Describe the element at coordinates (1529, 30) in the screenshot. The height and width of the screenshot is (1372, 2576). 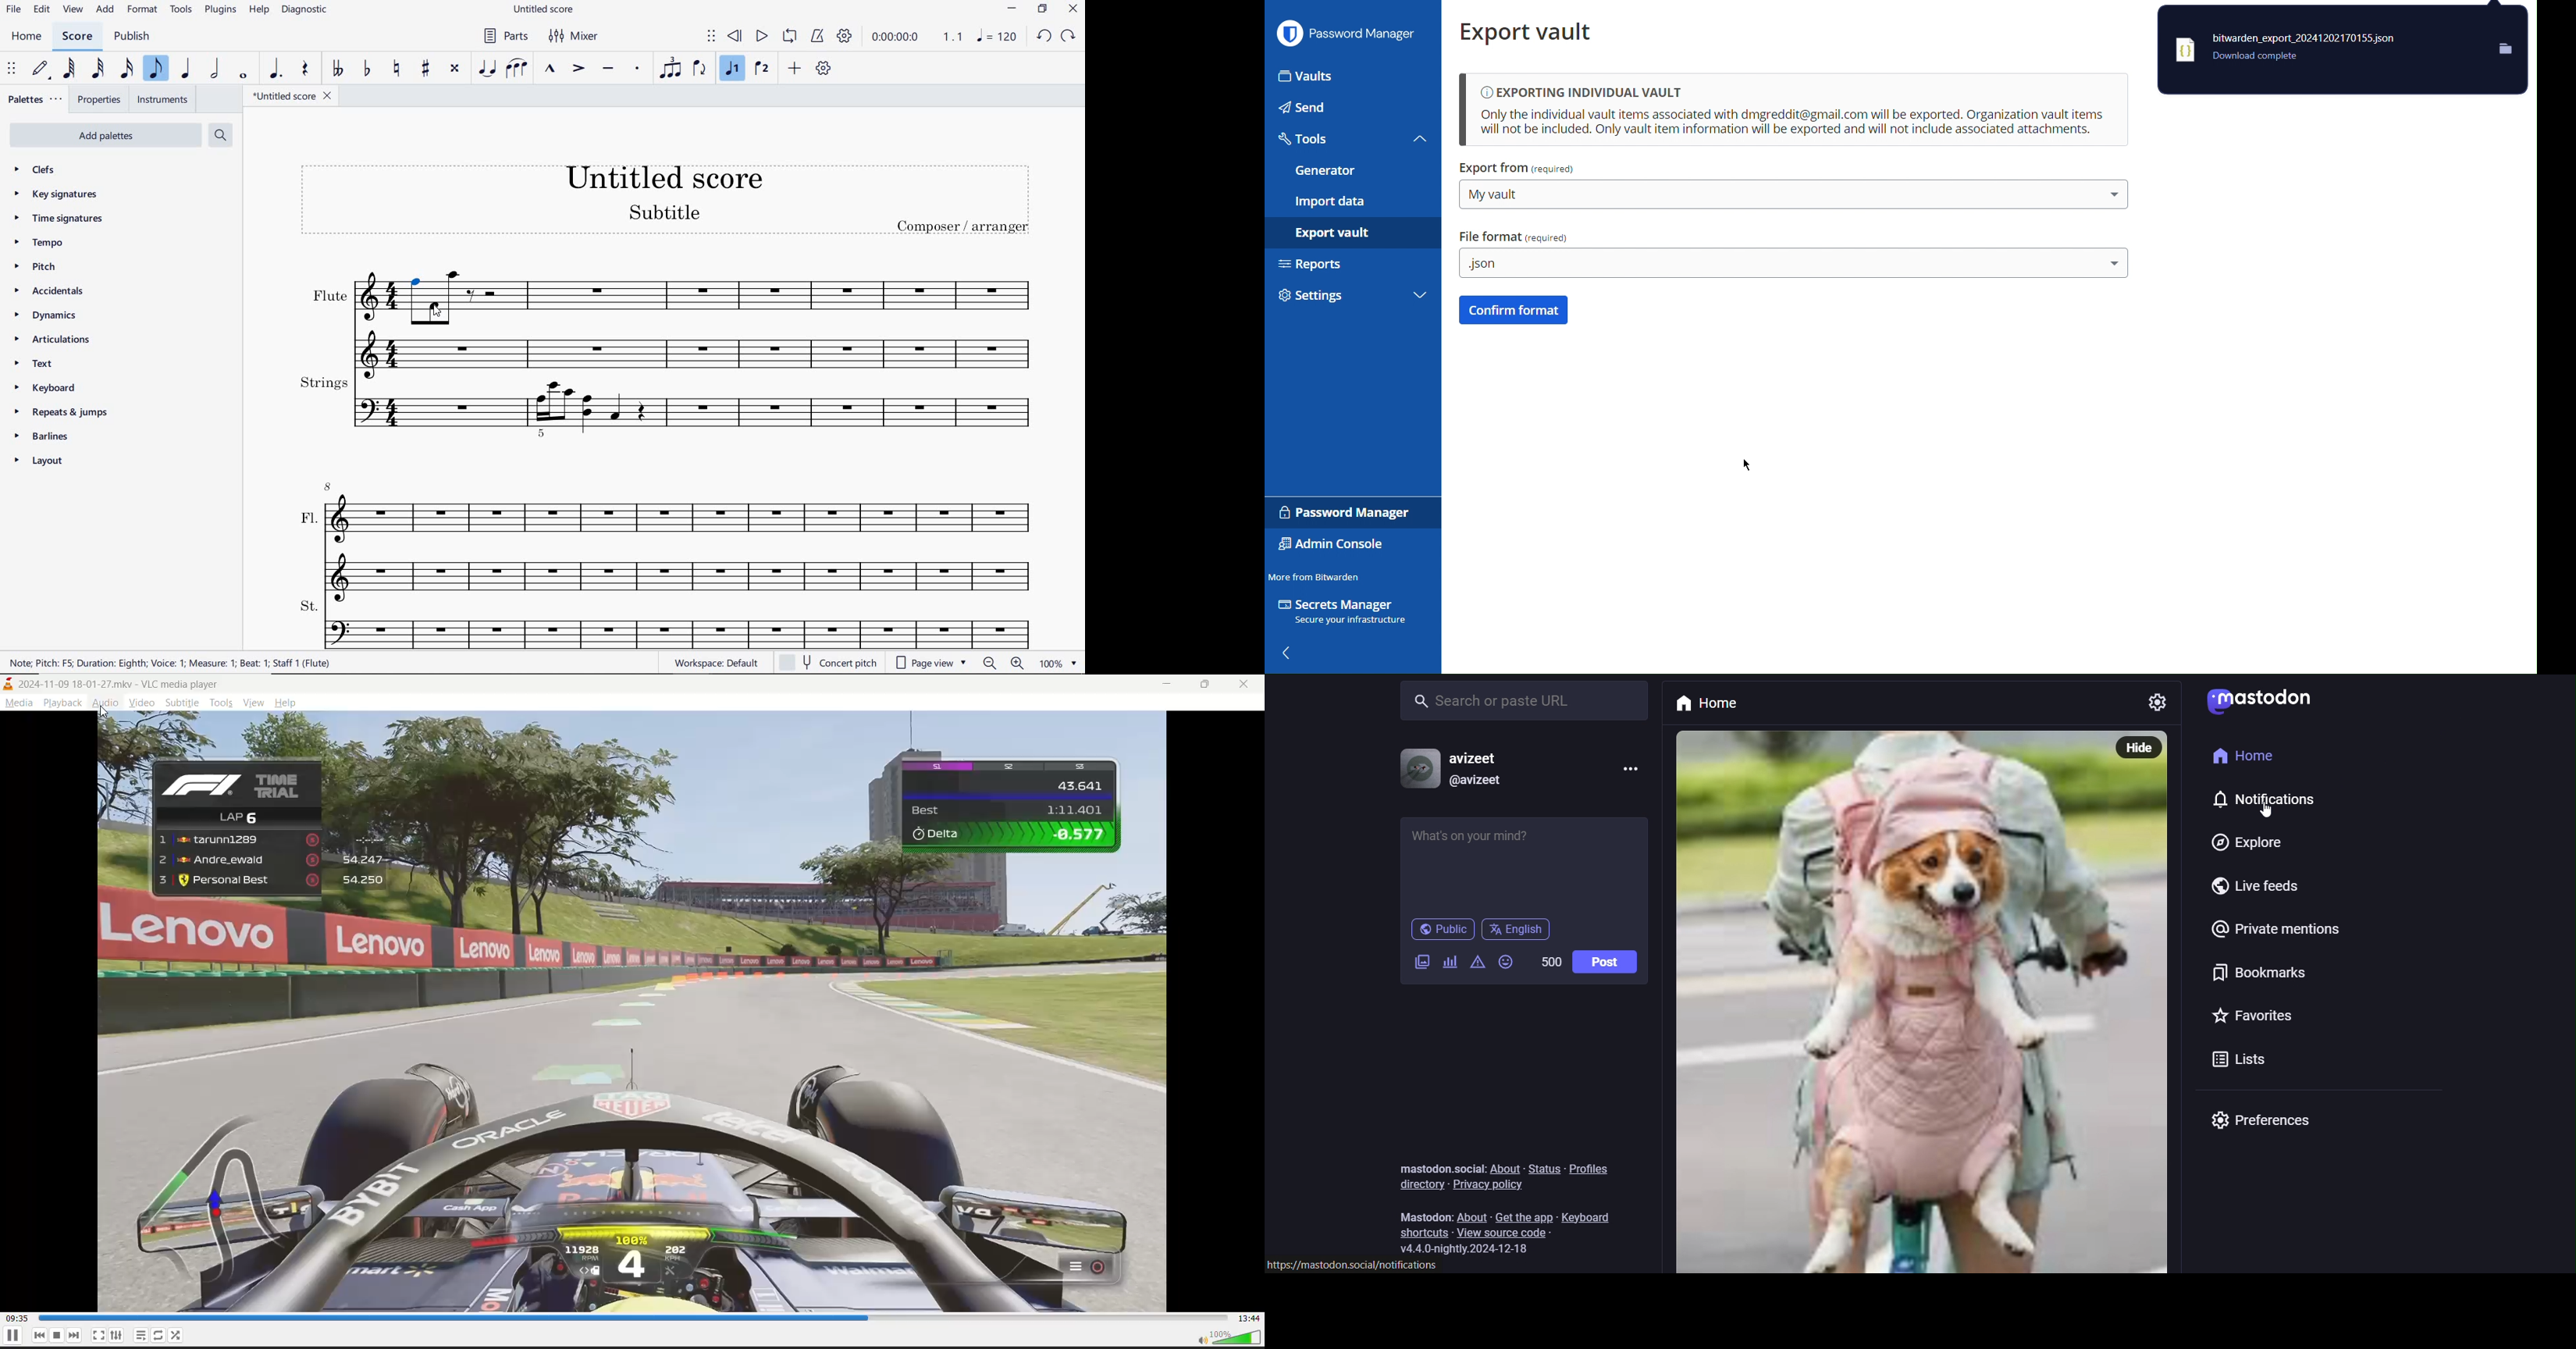
I see `Export vault` at that location.